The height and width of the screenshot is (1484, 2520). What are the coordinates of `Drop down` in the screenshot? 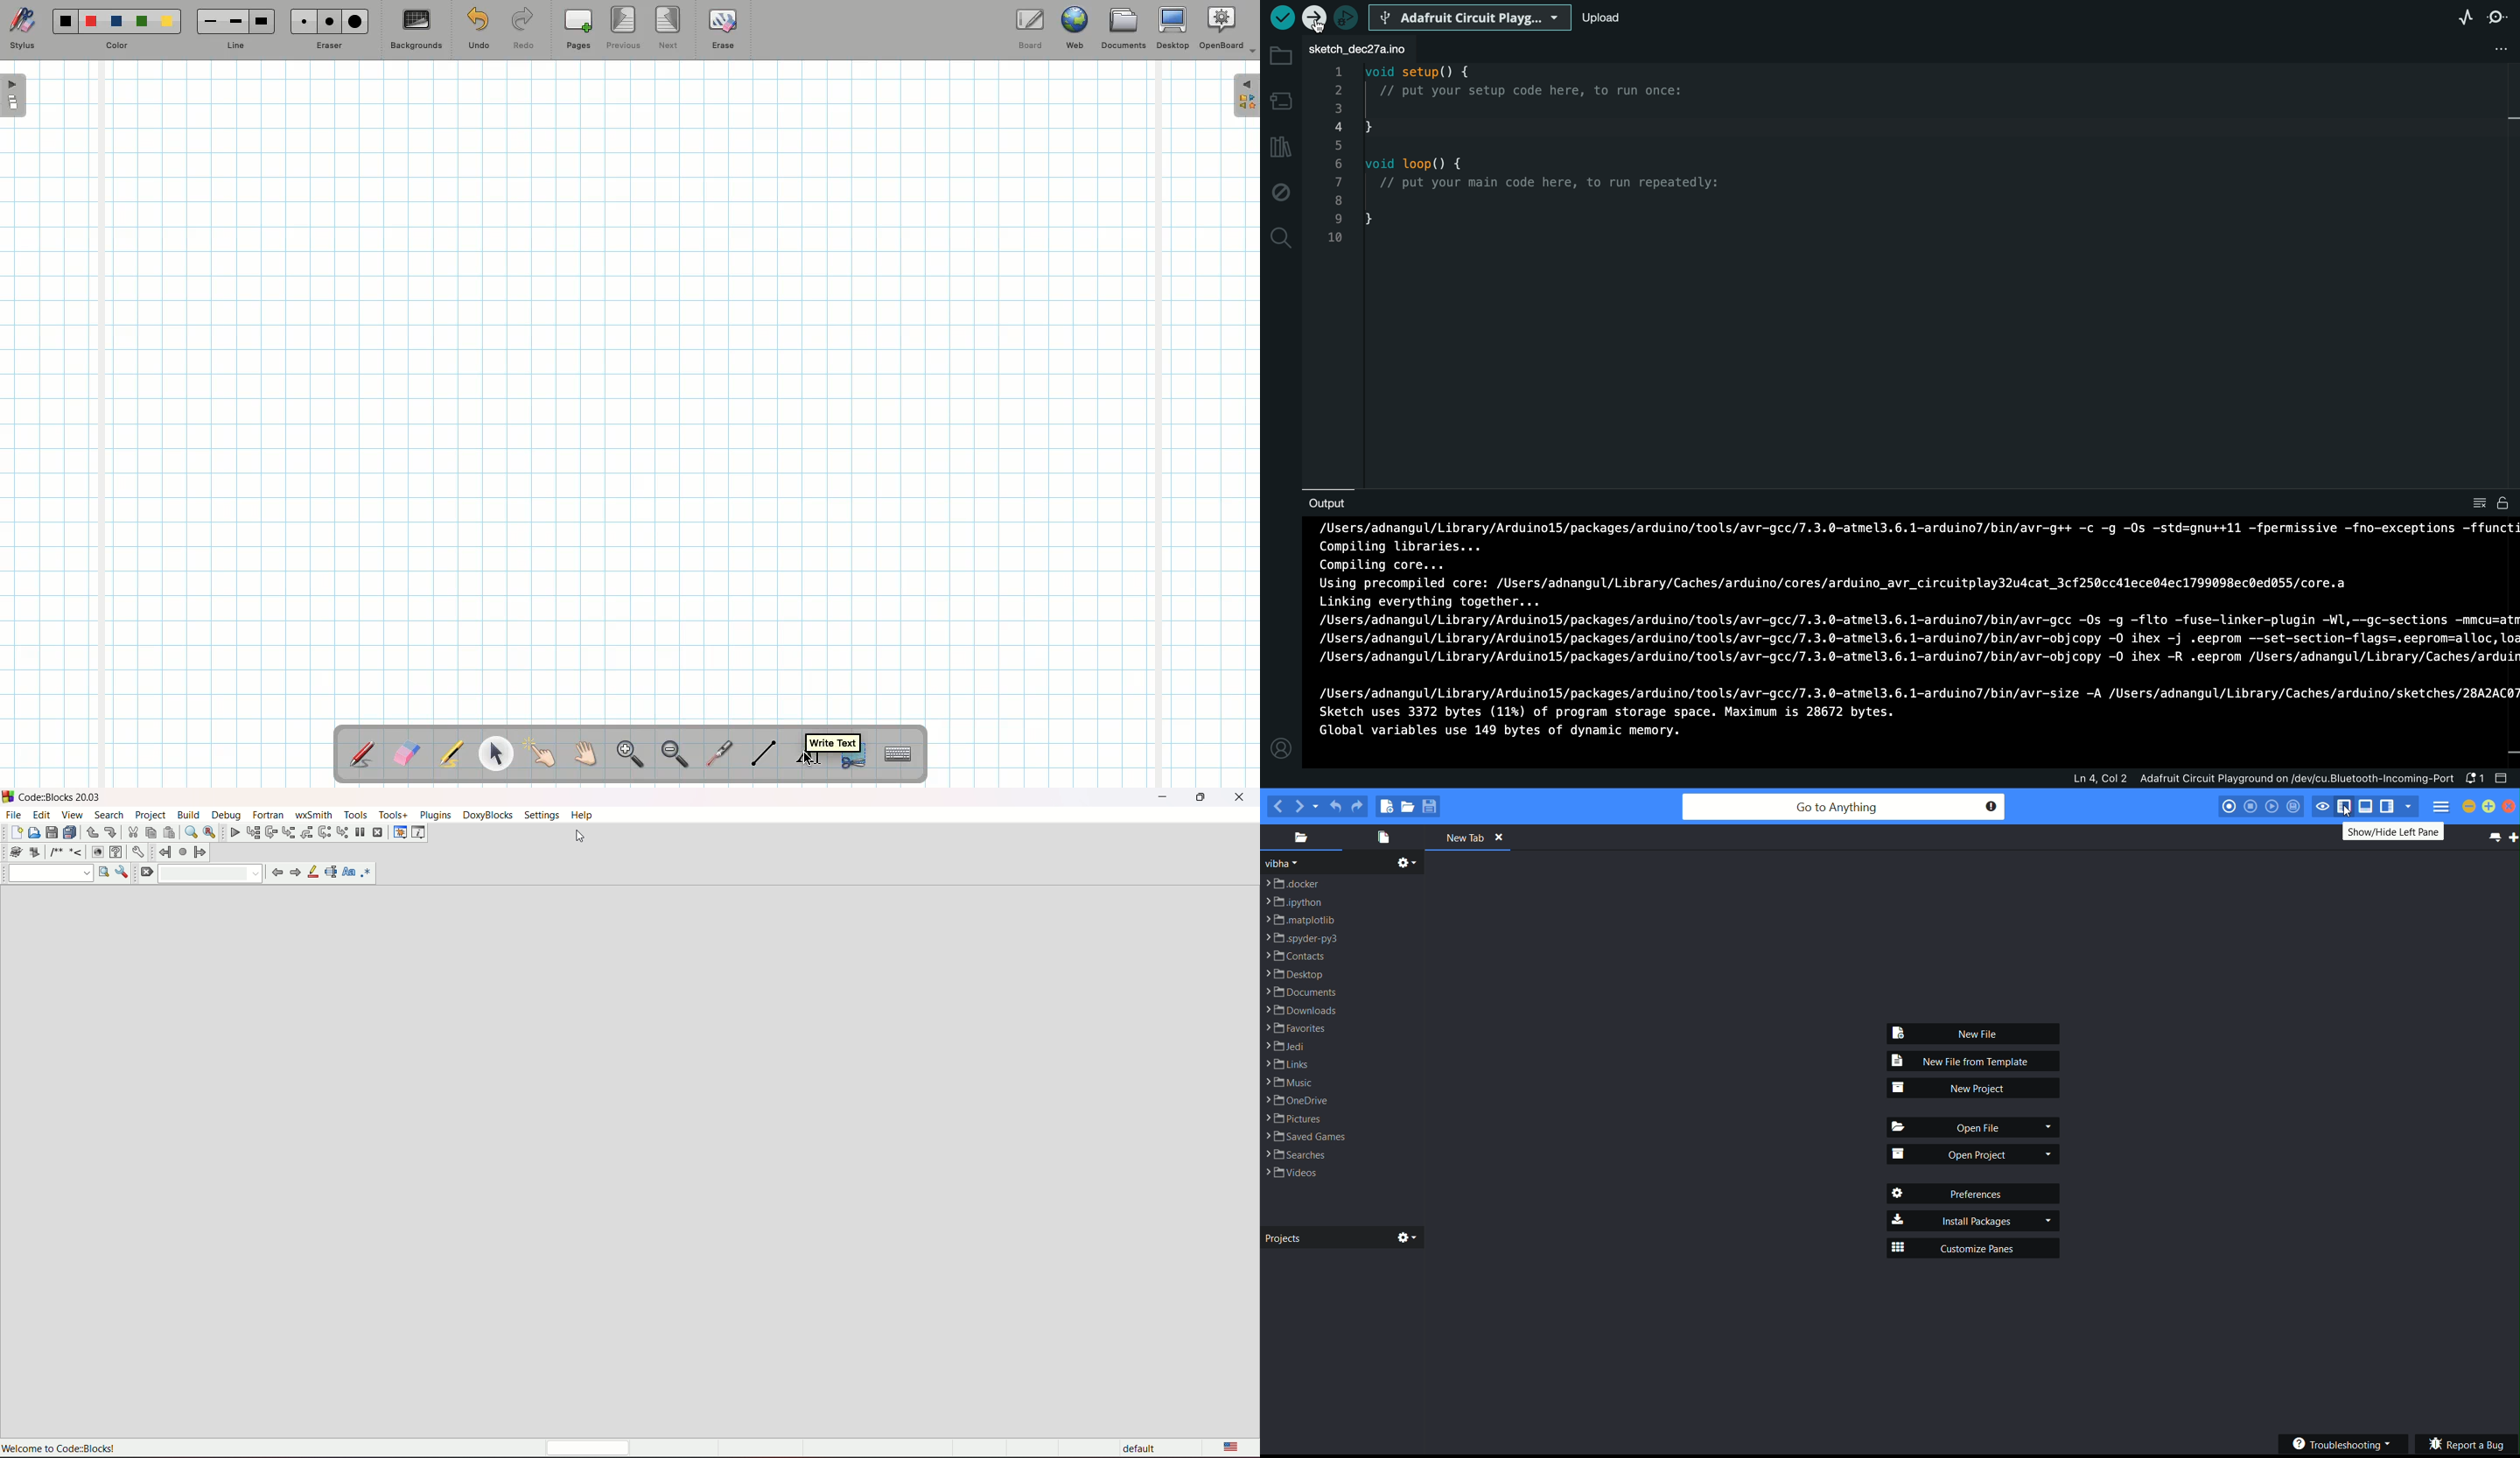 It's located at (254, 872).